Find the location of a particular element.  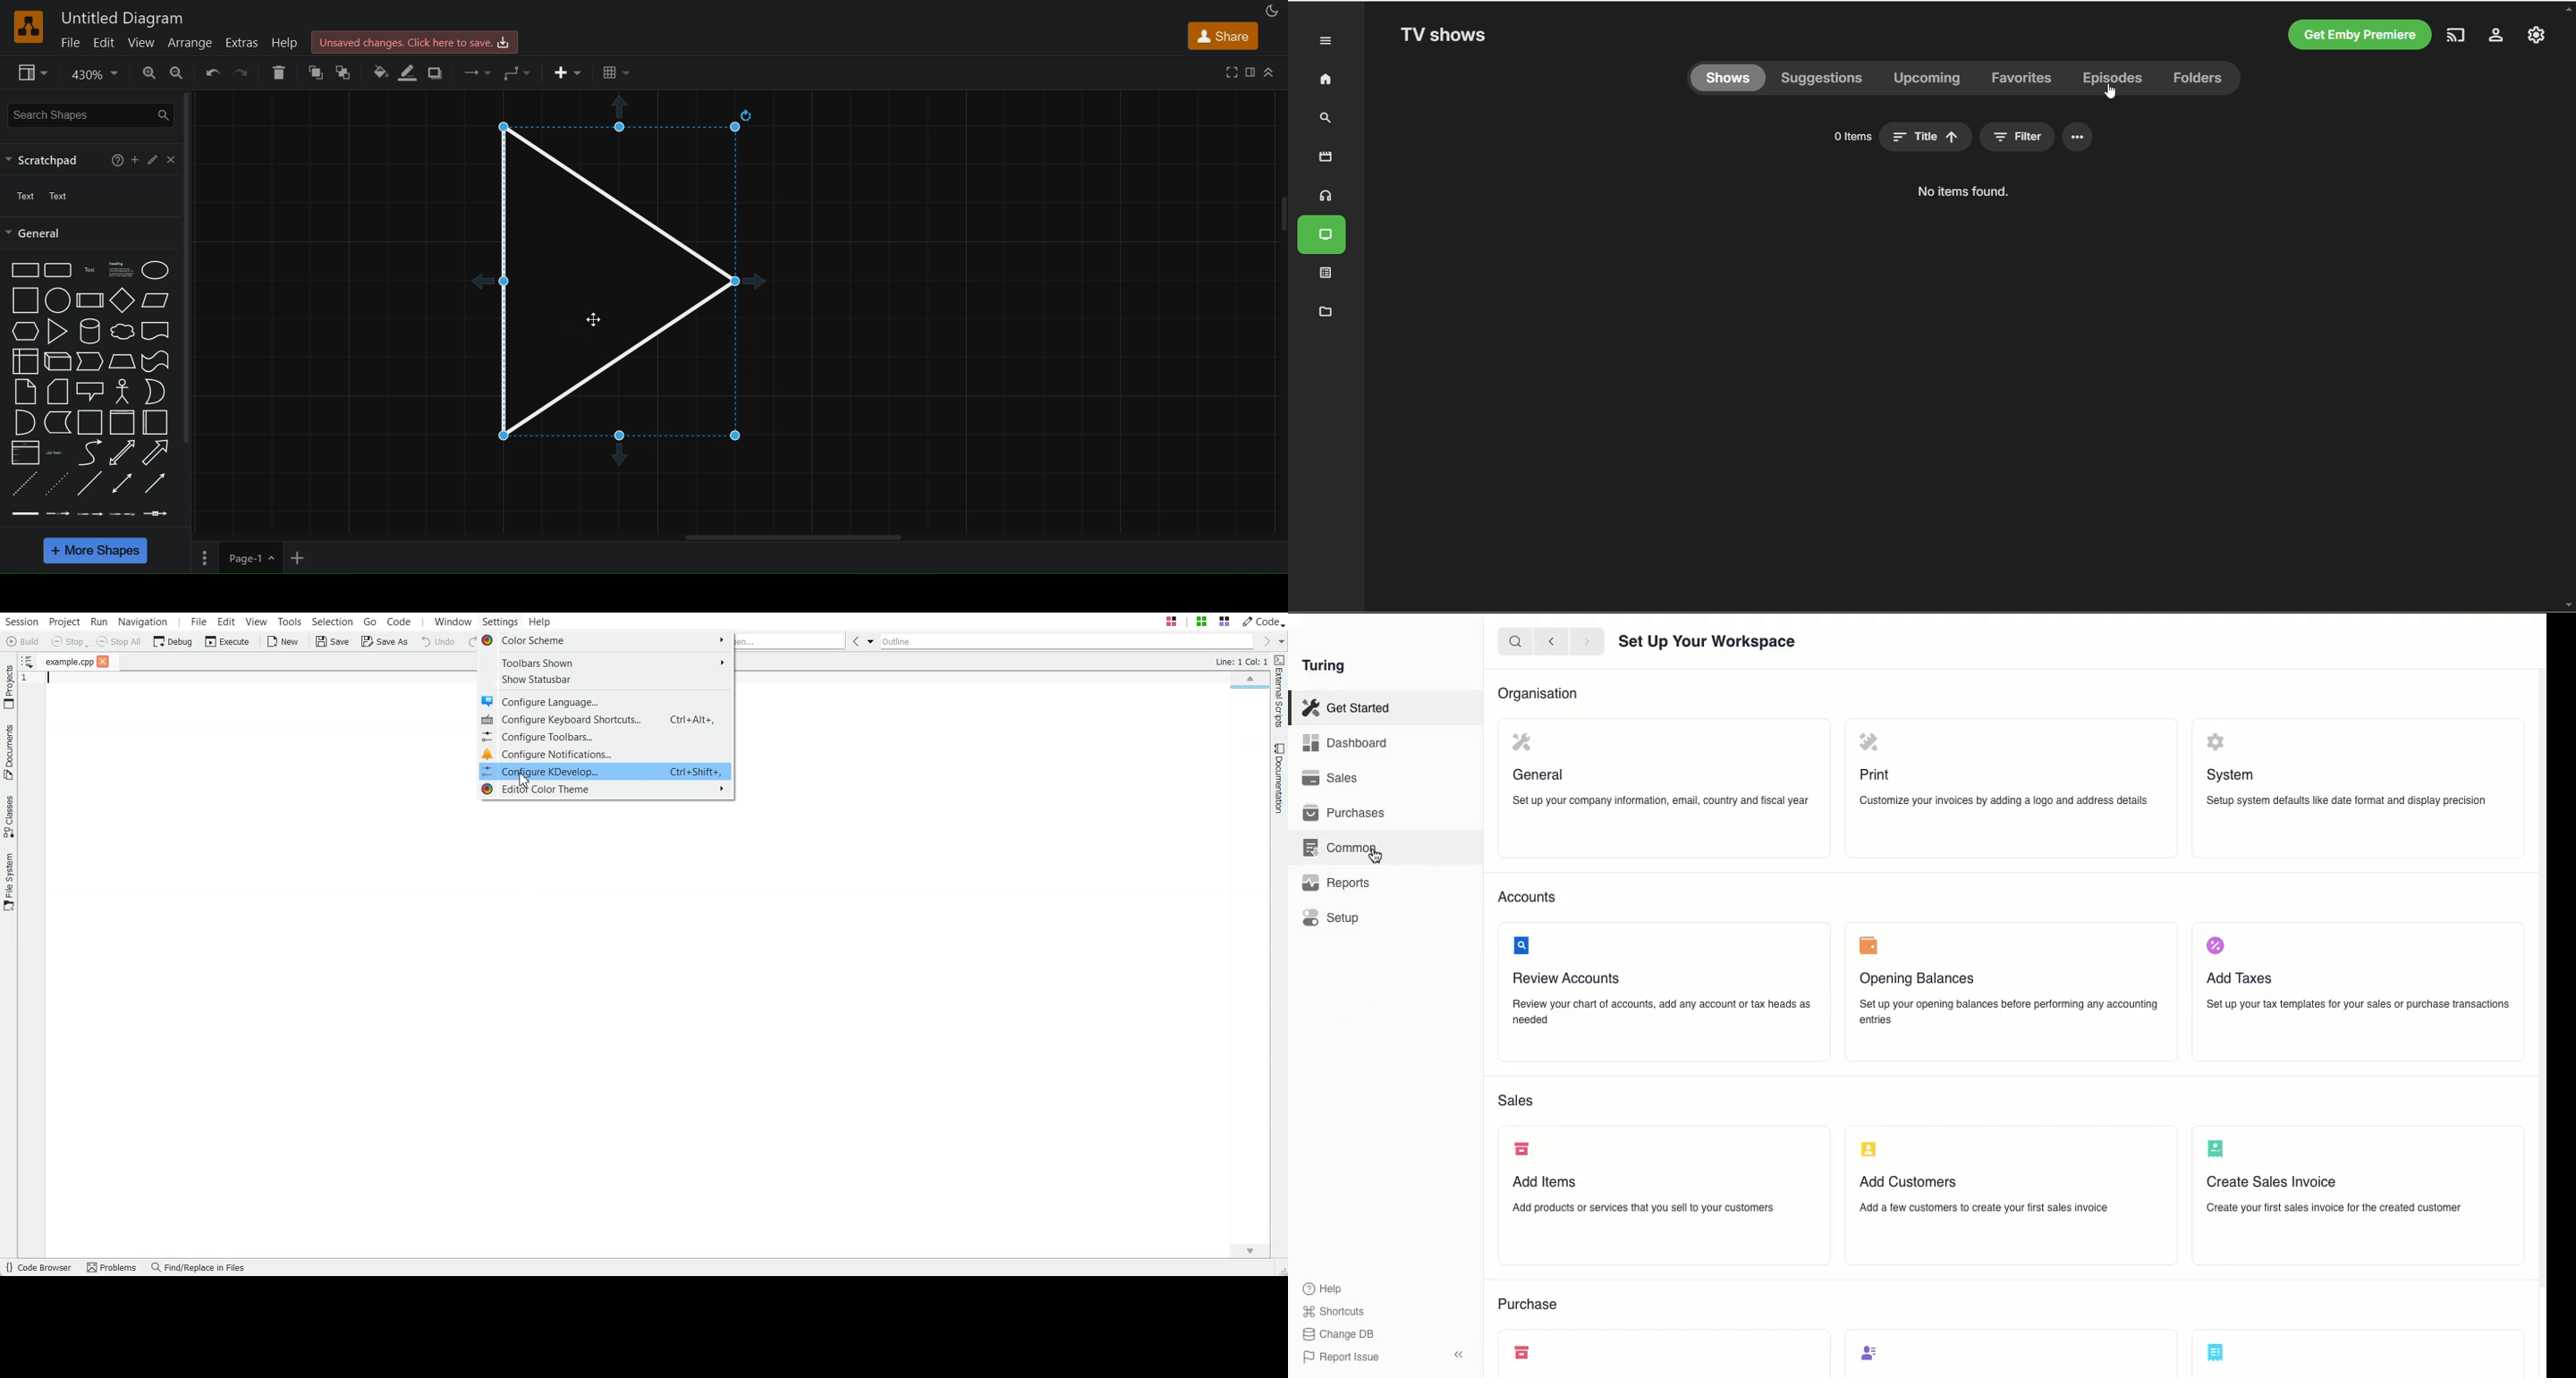

options is located at coordinates (2080, 138).